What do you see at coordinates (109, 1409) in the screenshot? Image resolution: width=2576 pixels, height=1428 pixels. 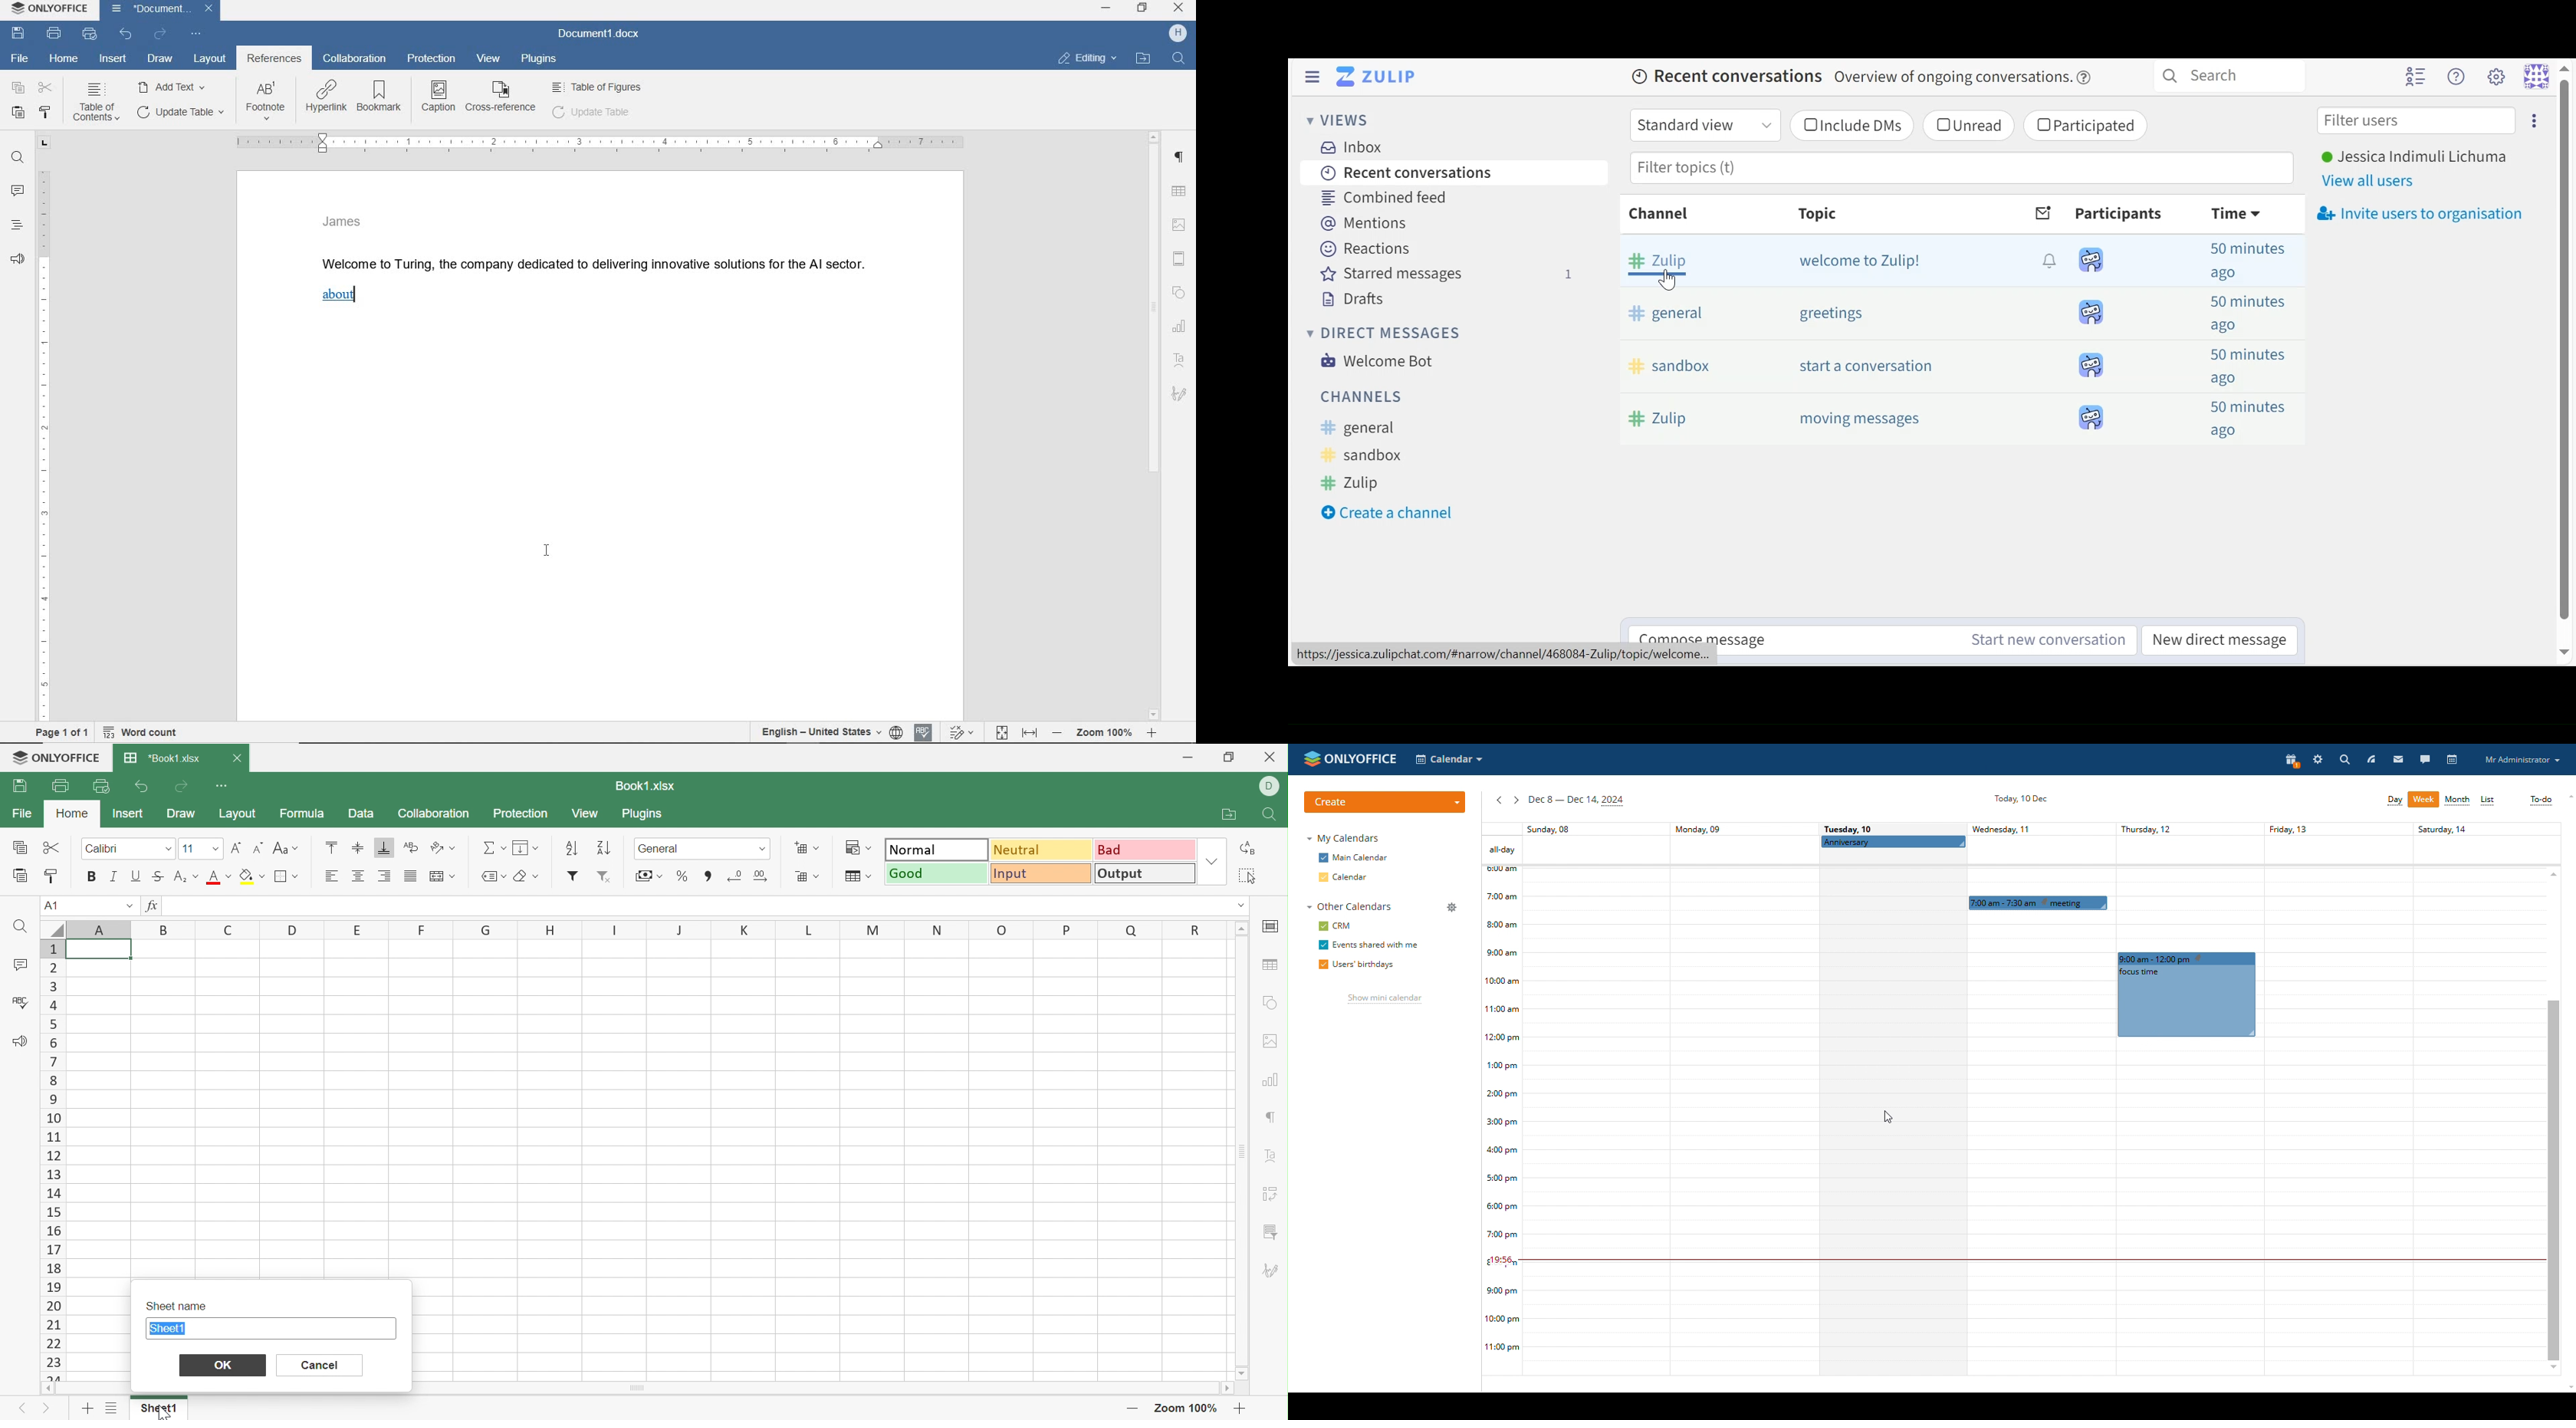 I see `List of sheets` at bounding box center [109, 1409].